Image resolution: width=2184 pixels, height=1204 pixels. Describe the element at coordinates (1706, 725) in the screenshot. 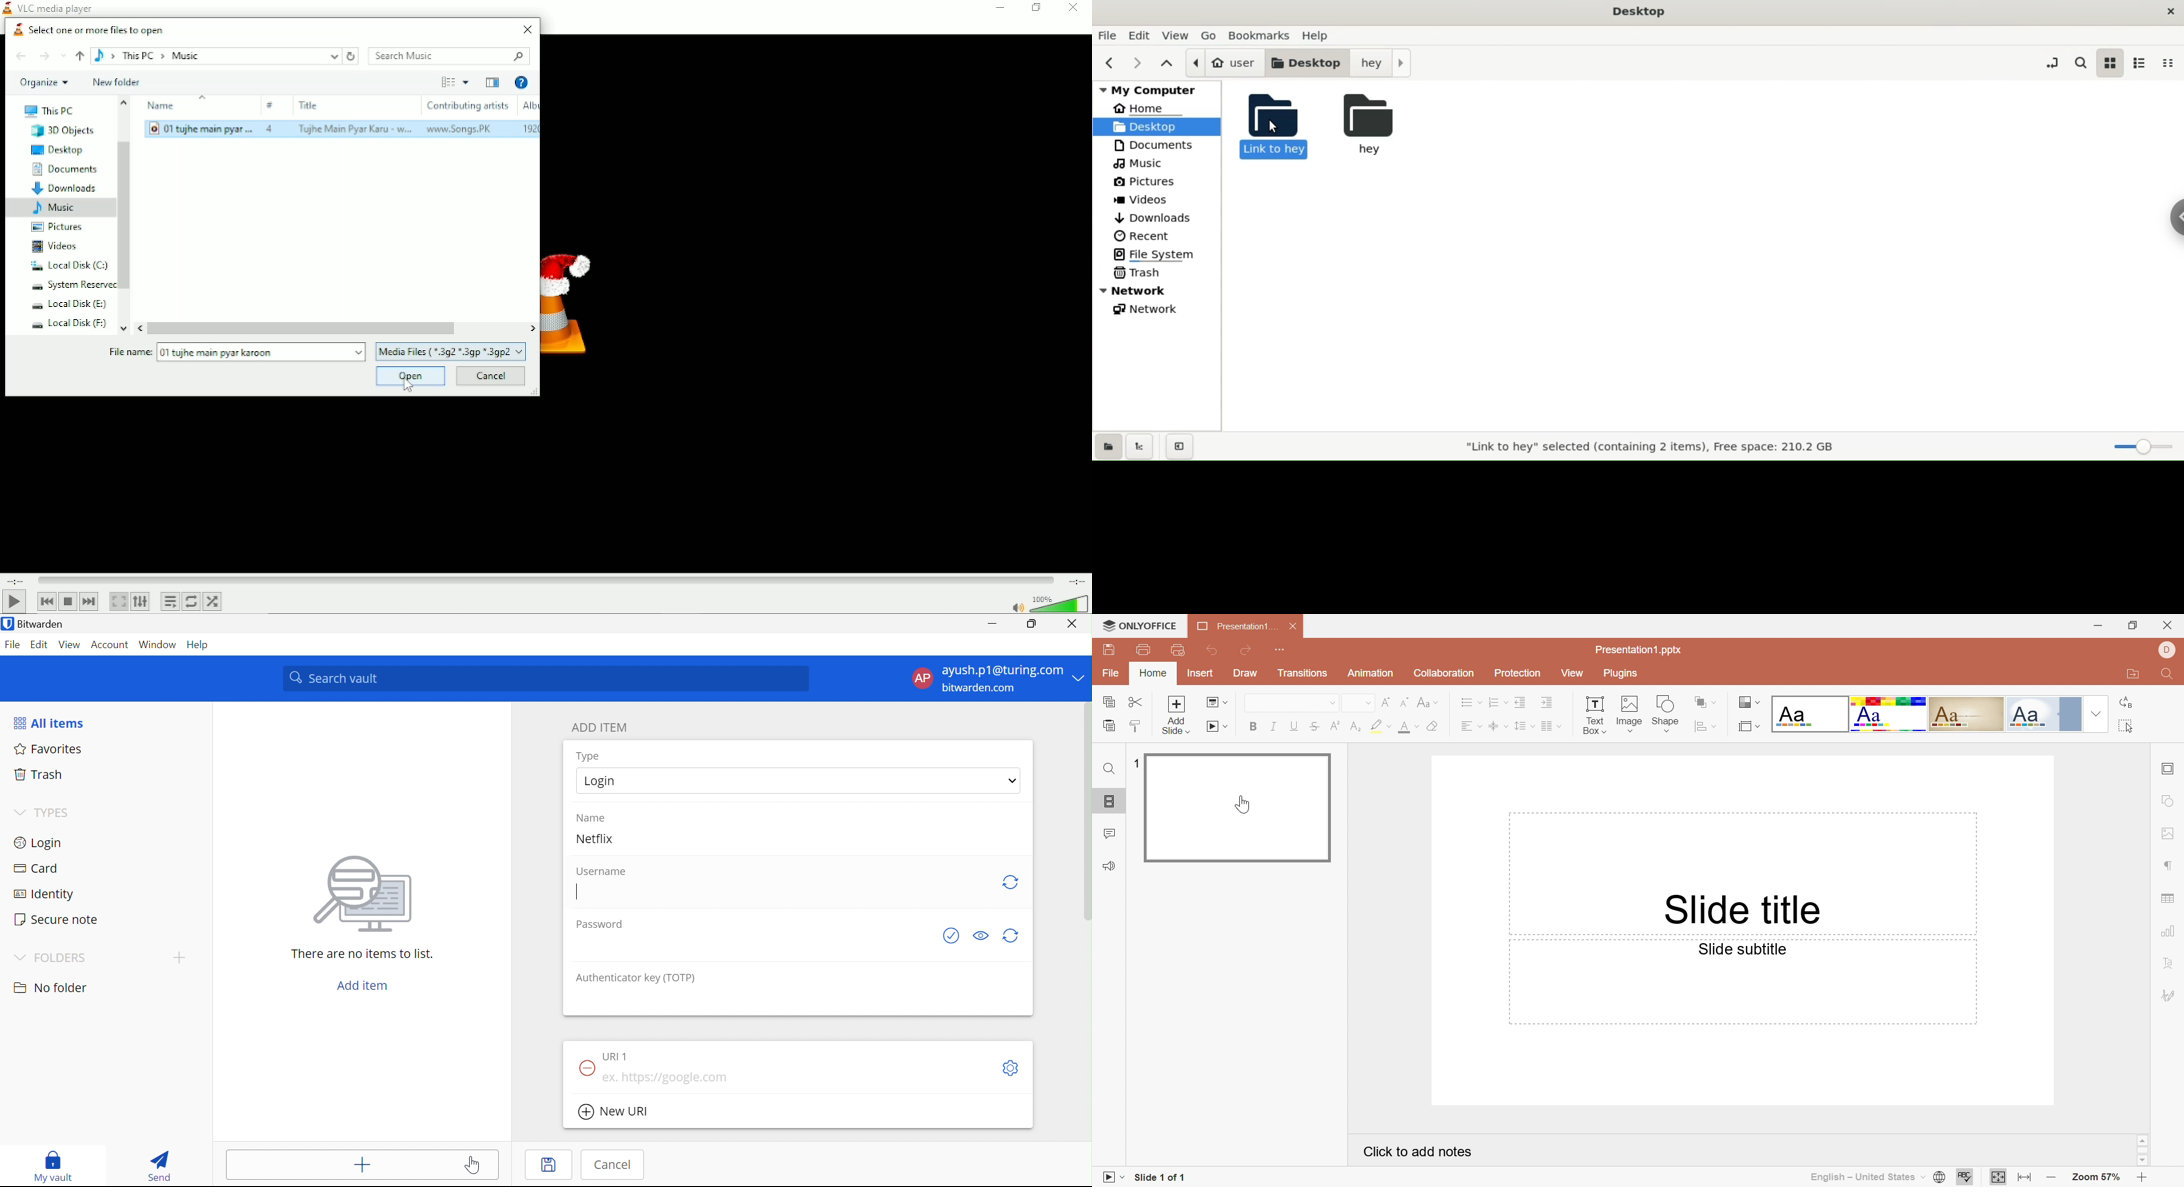

I see `Align shape` at that location.